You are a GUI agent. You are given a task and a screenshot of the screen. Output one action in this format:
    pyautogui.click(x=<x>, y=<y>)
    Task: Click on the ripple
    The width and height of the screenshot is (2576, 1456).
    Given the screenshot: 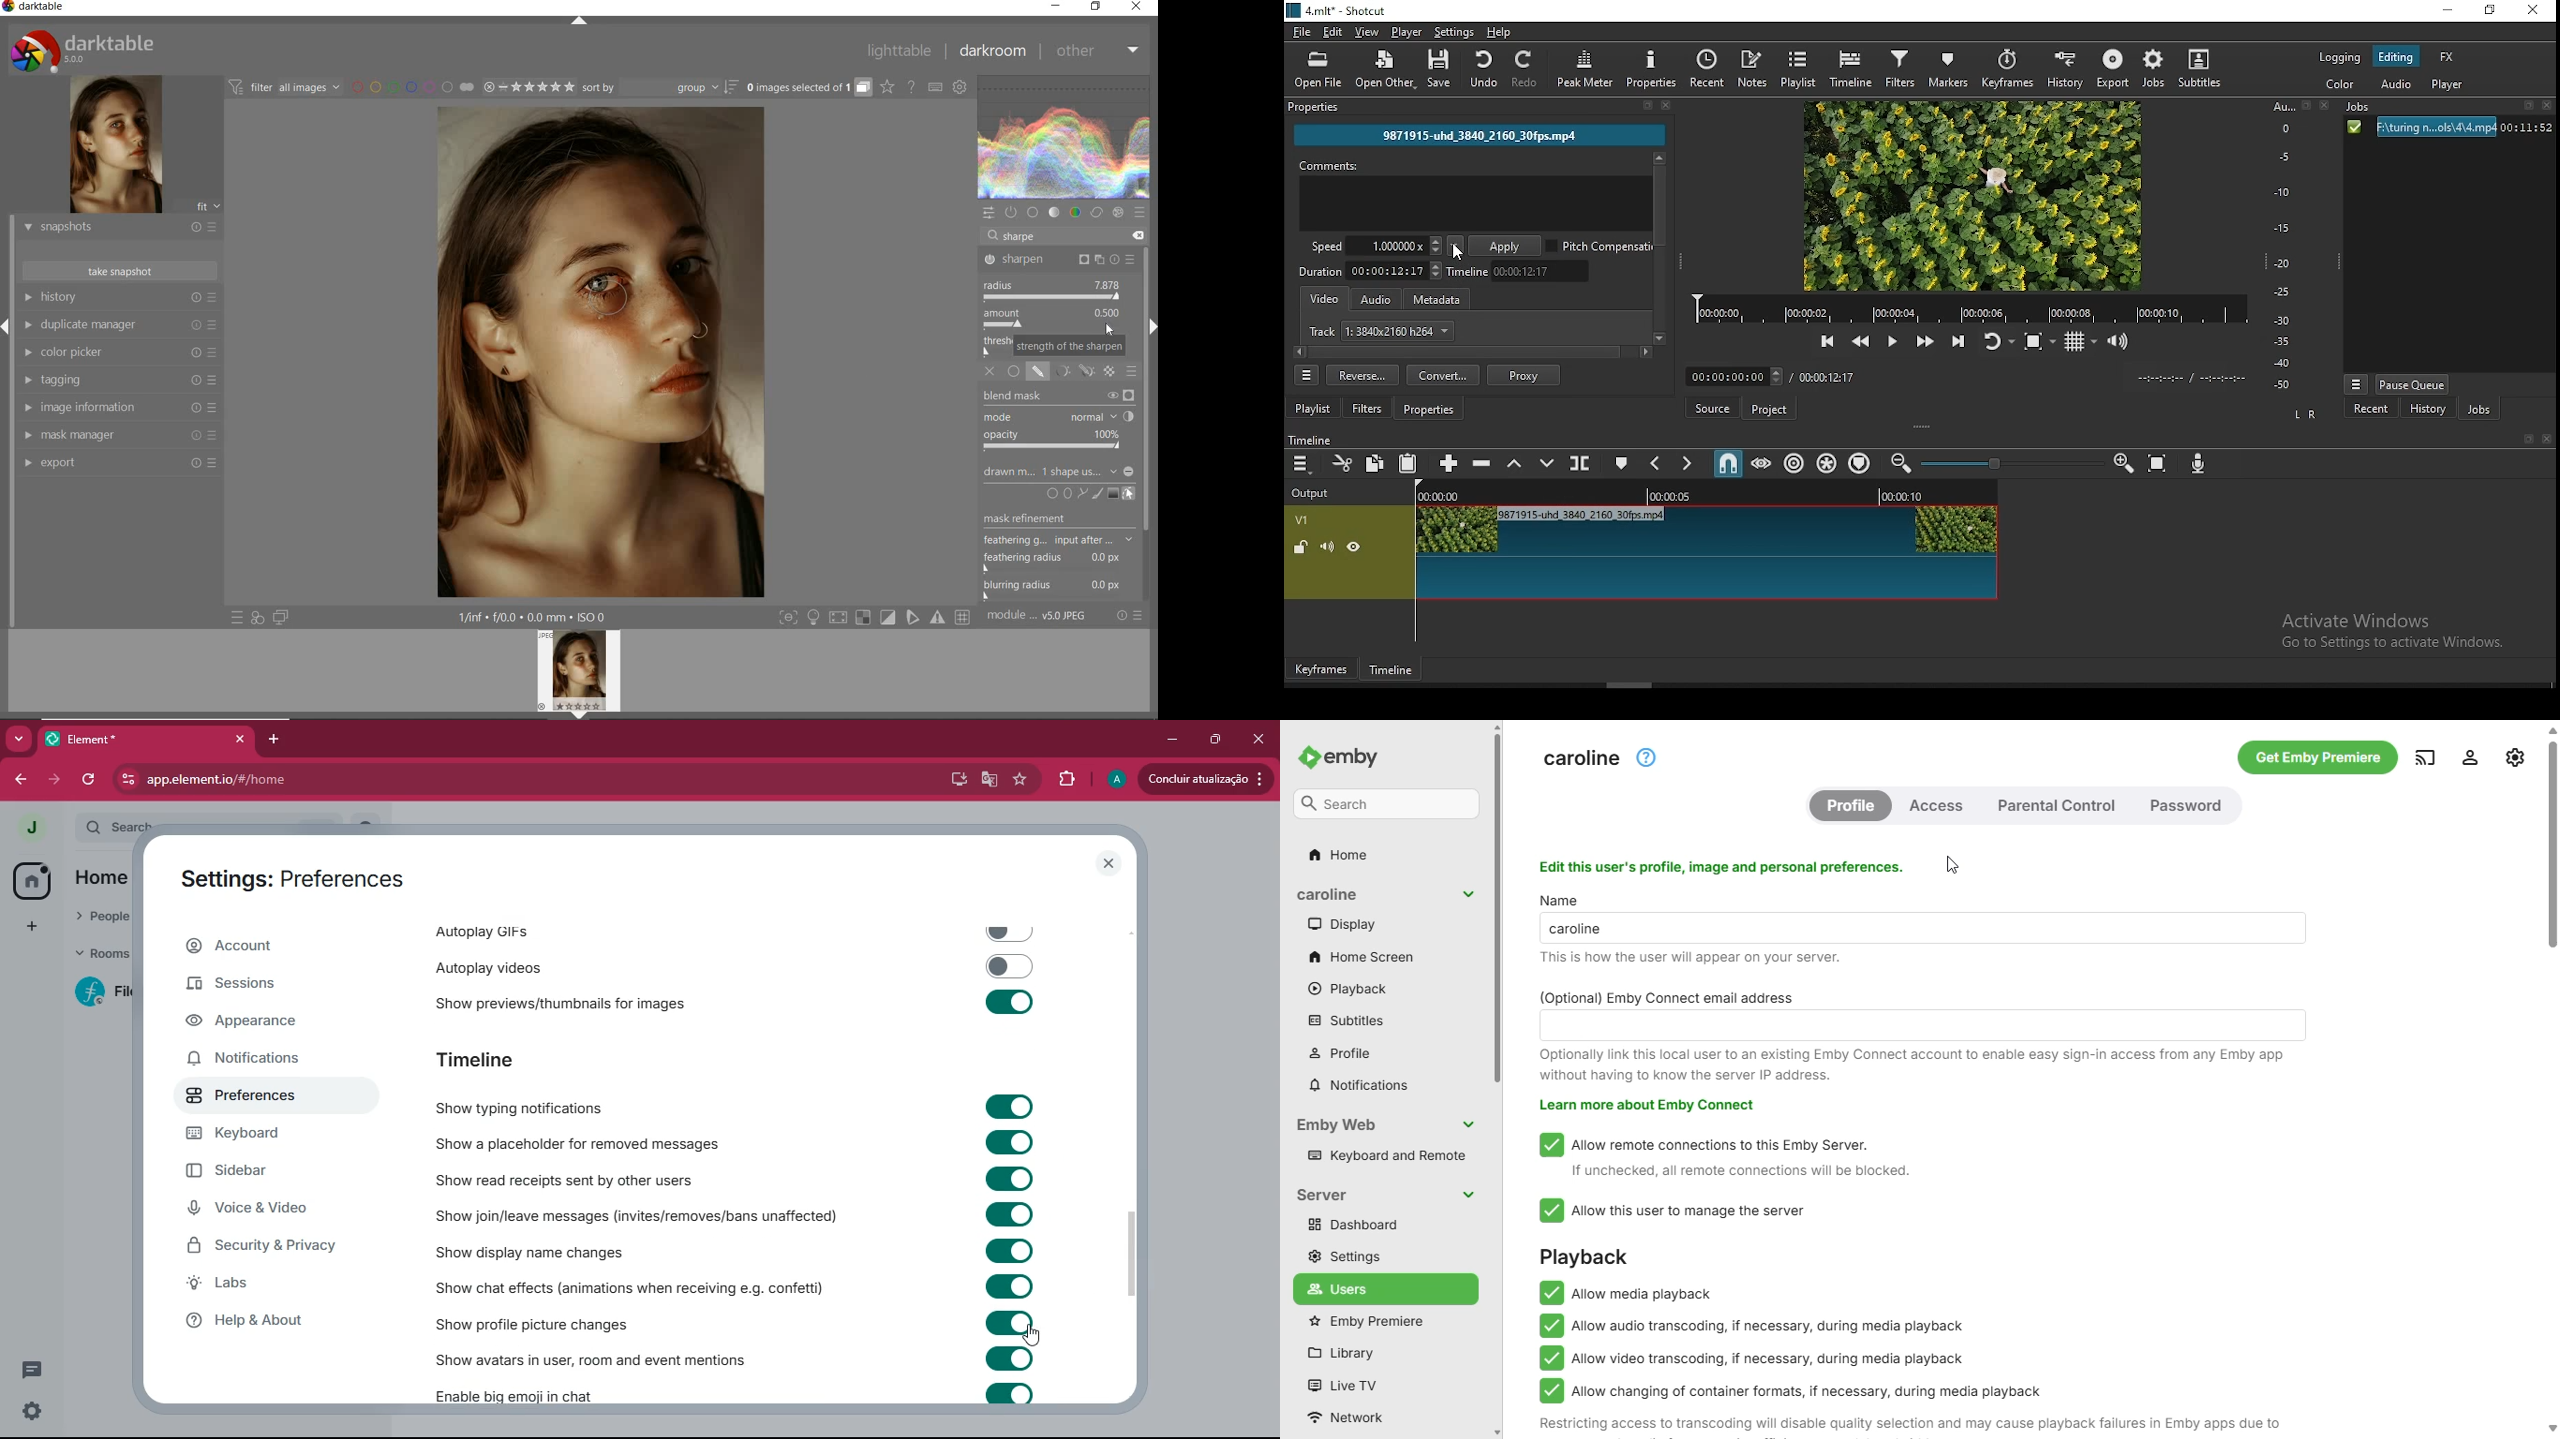 What is the action you would take?
    pyautogui.click(x=1795, y=465)
    